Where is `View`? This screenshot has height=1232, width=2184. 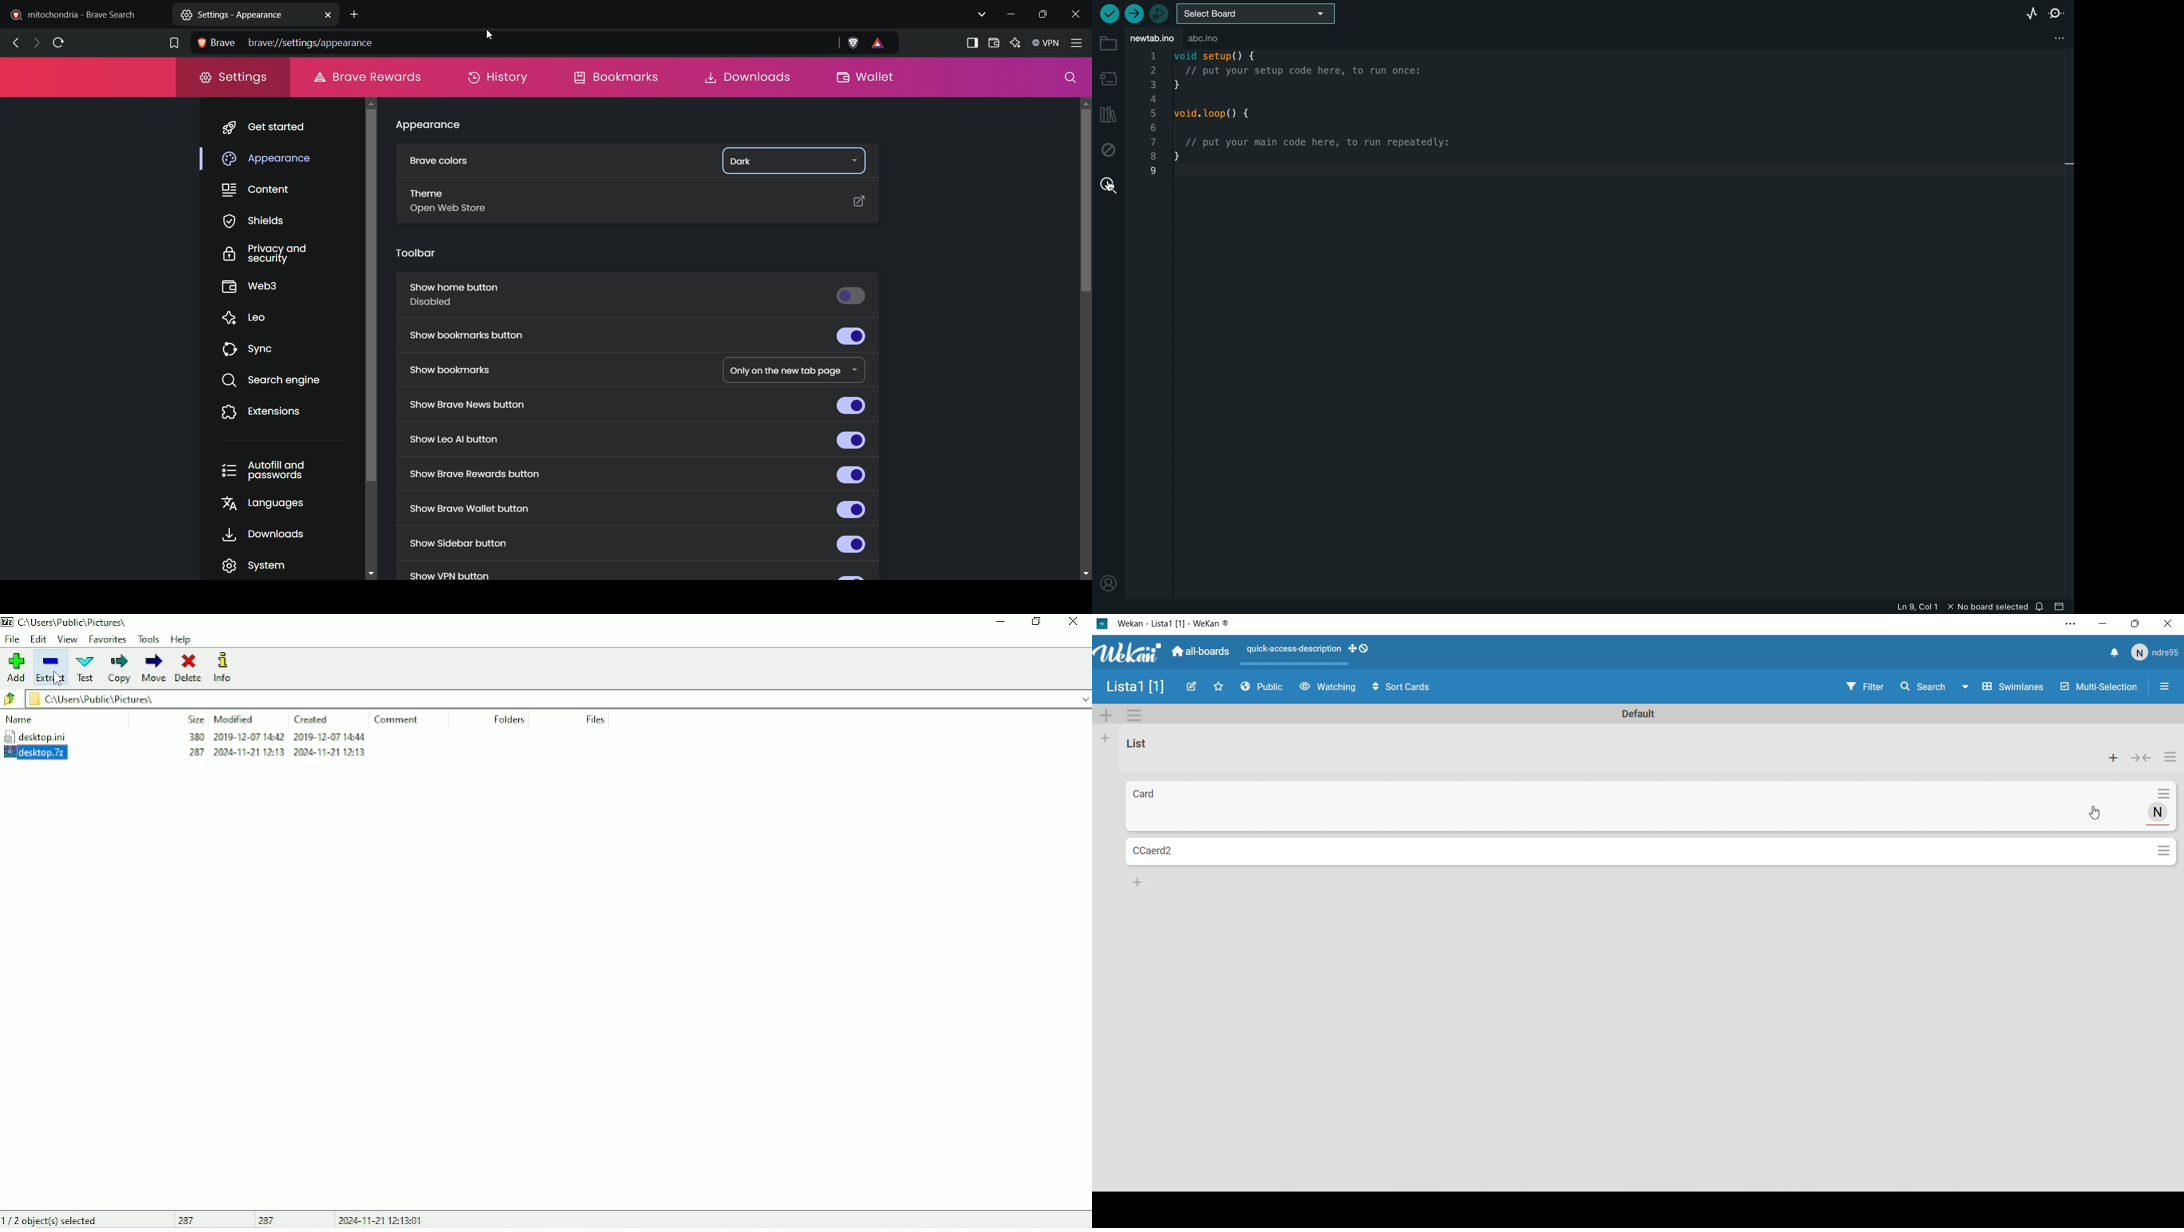 View is located at coordinates (68, 640).